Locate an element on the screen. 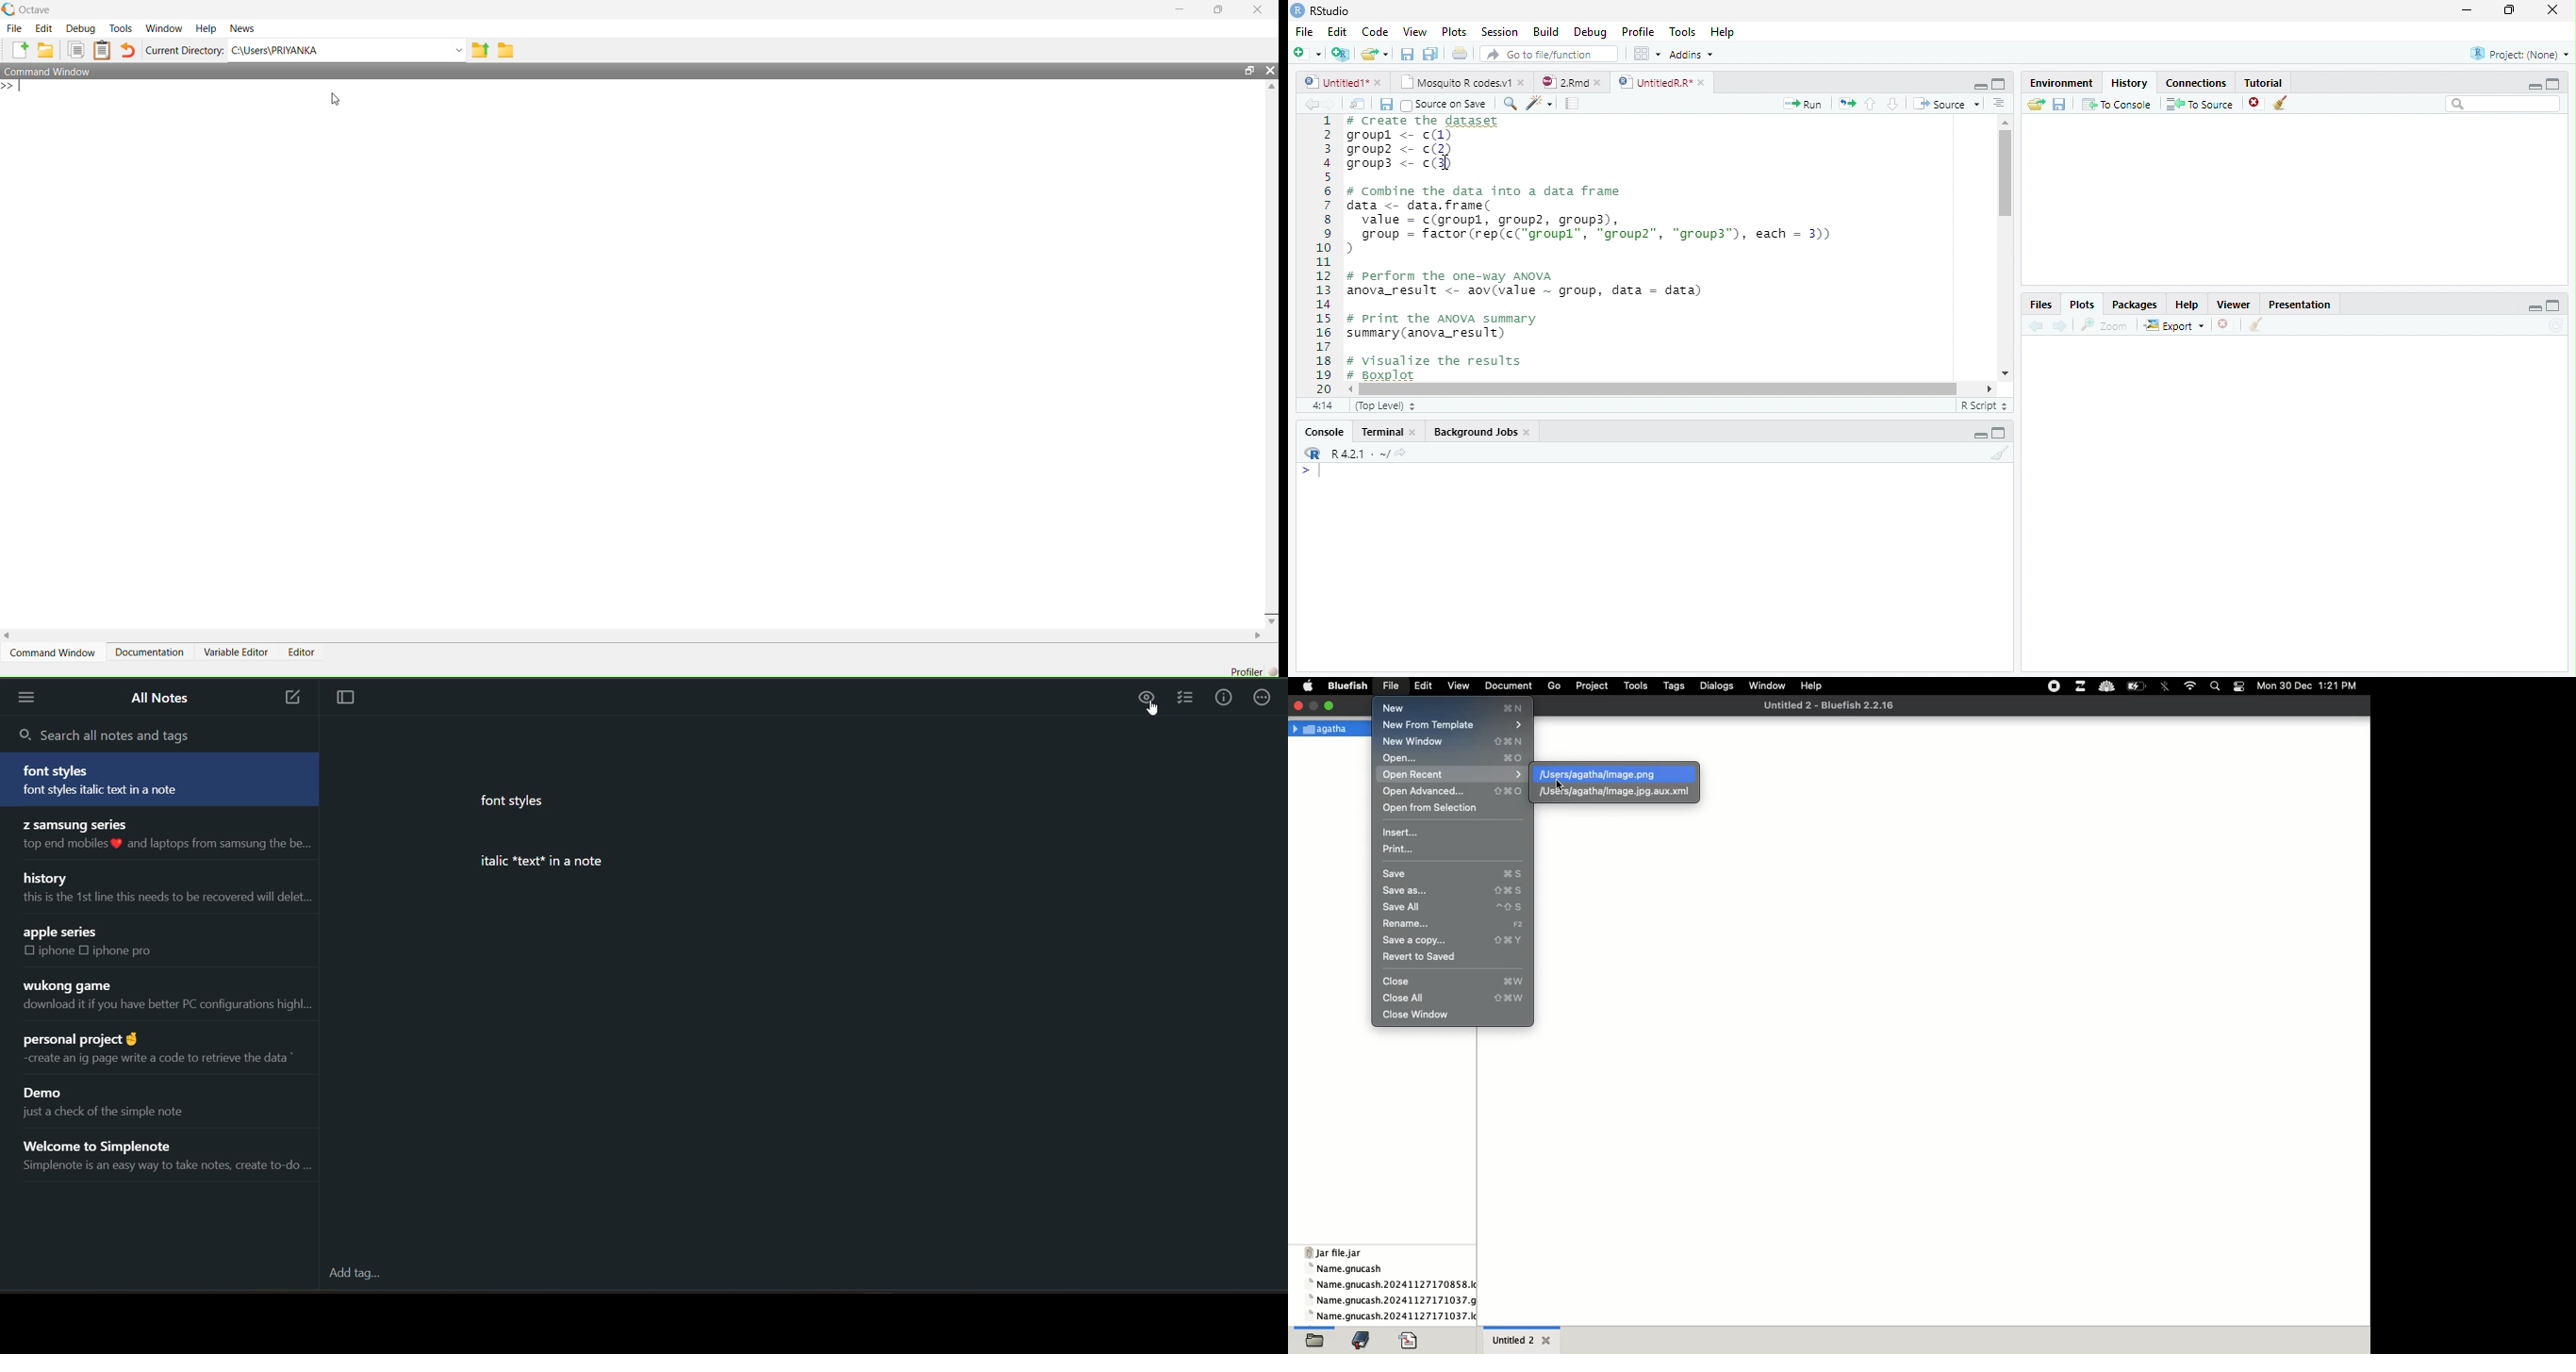 The image size is (2576, 1372). data from current note is located at coordinates (562, 836).